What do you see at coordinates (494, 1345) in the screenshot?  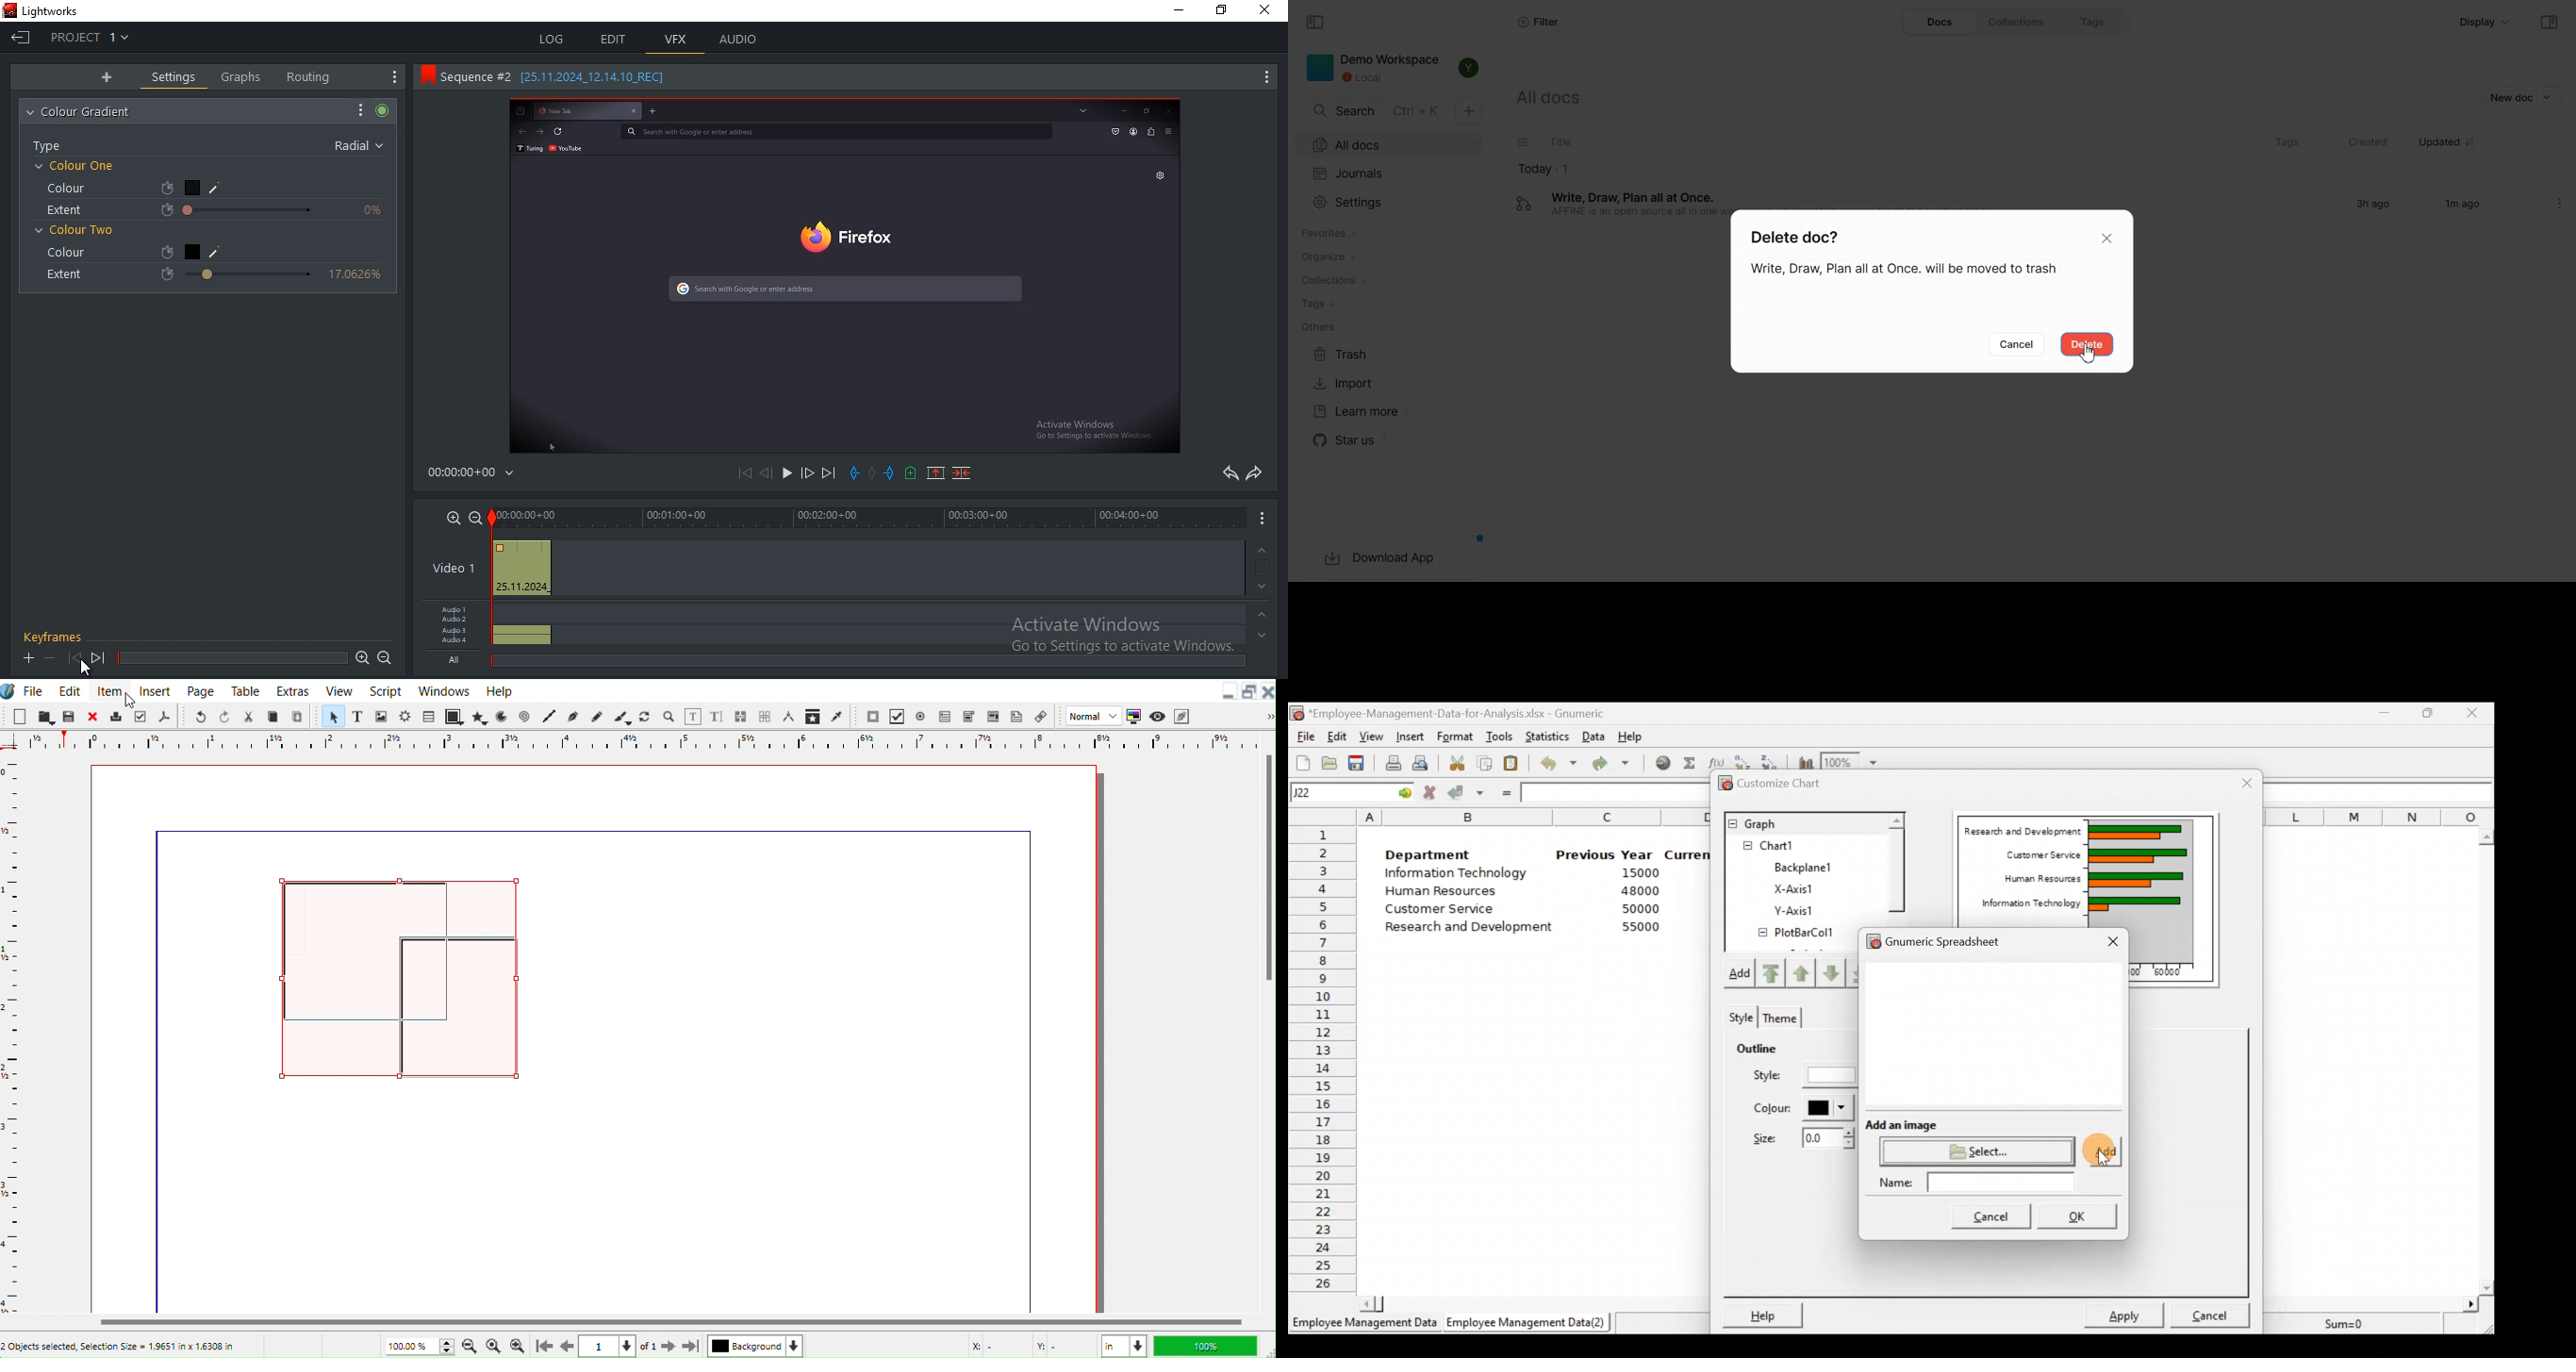 I see `Zoom to 100%` at bounding box center [494, 1345].